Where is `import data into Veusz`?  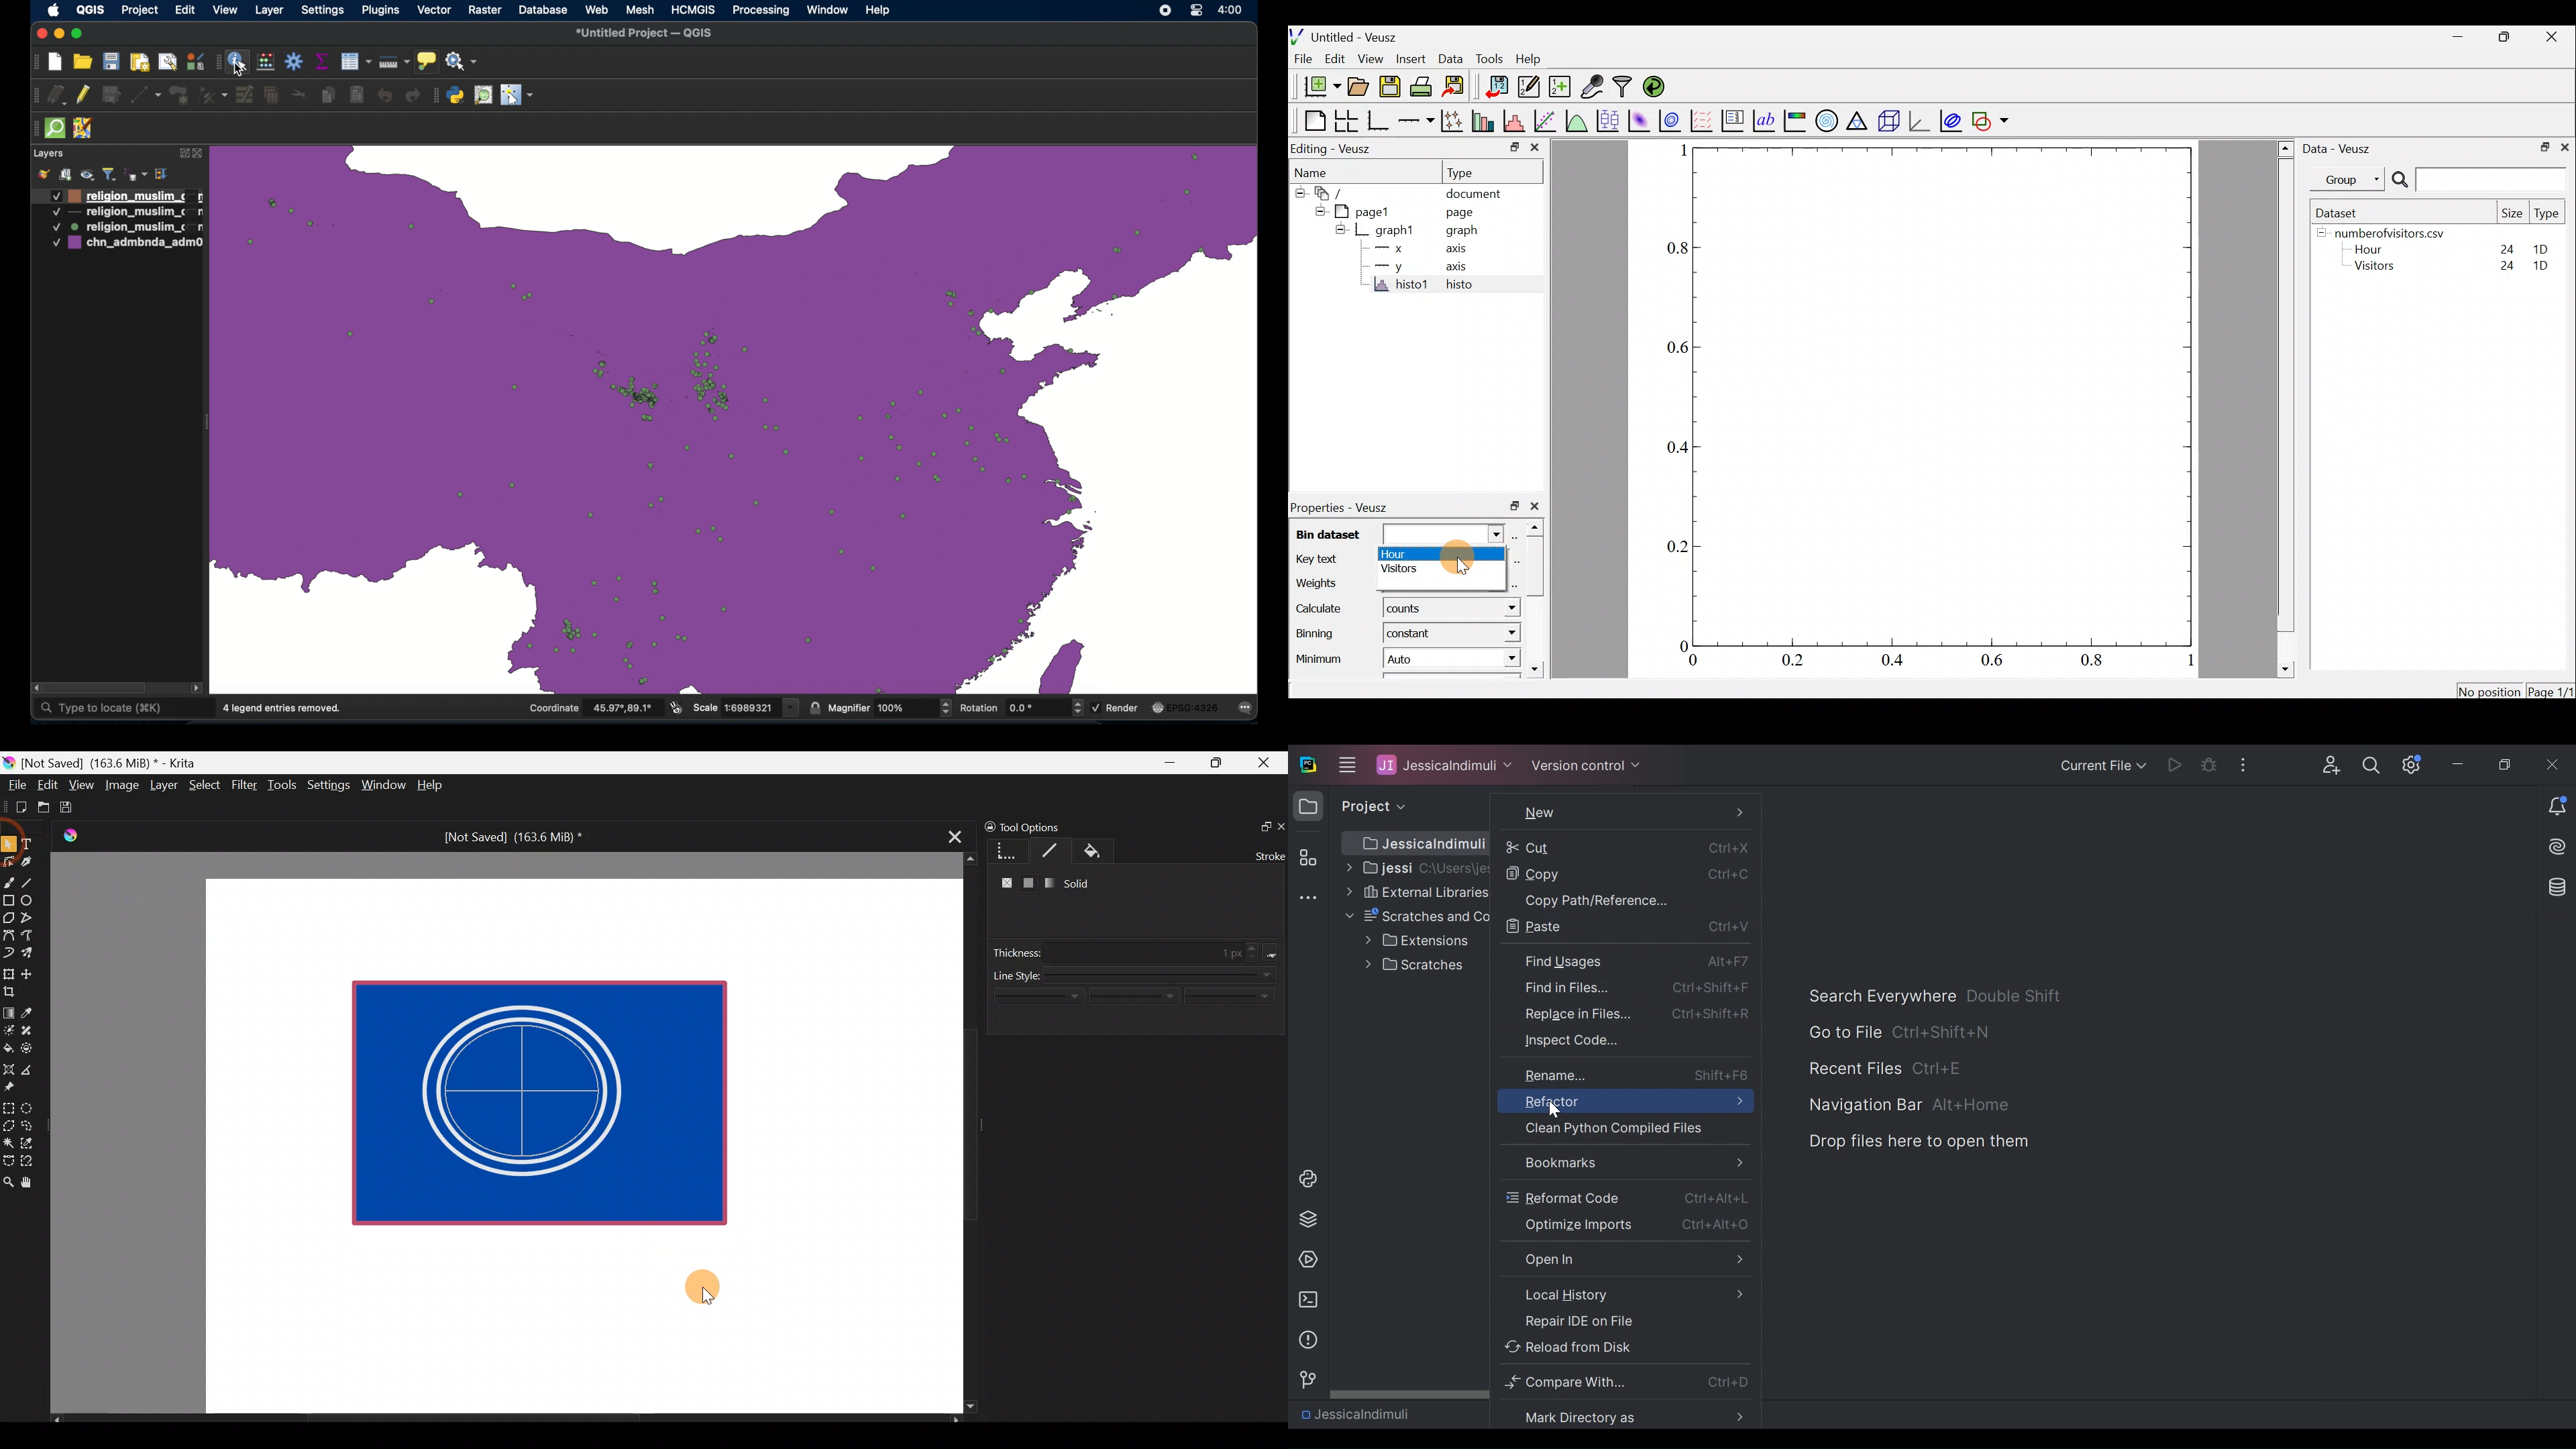 import data into Veusz is located at coordinates (1493, 86).